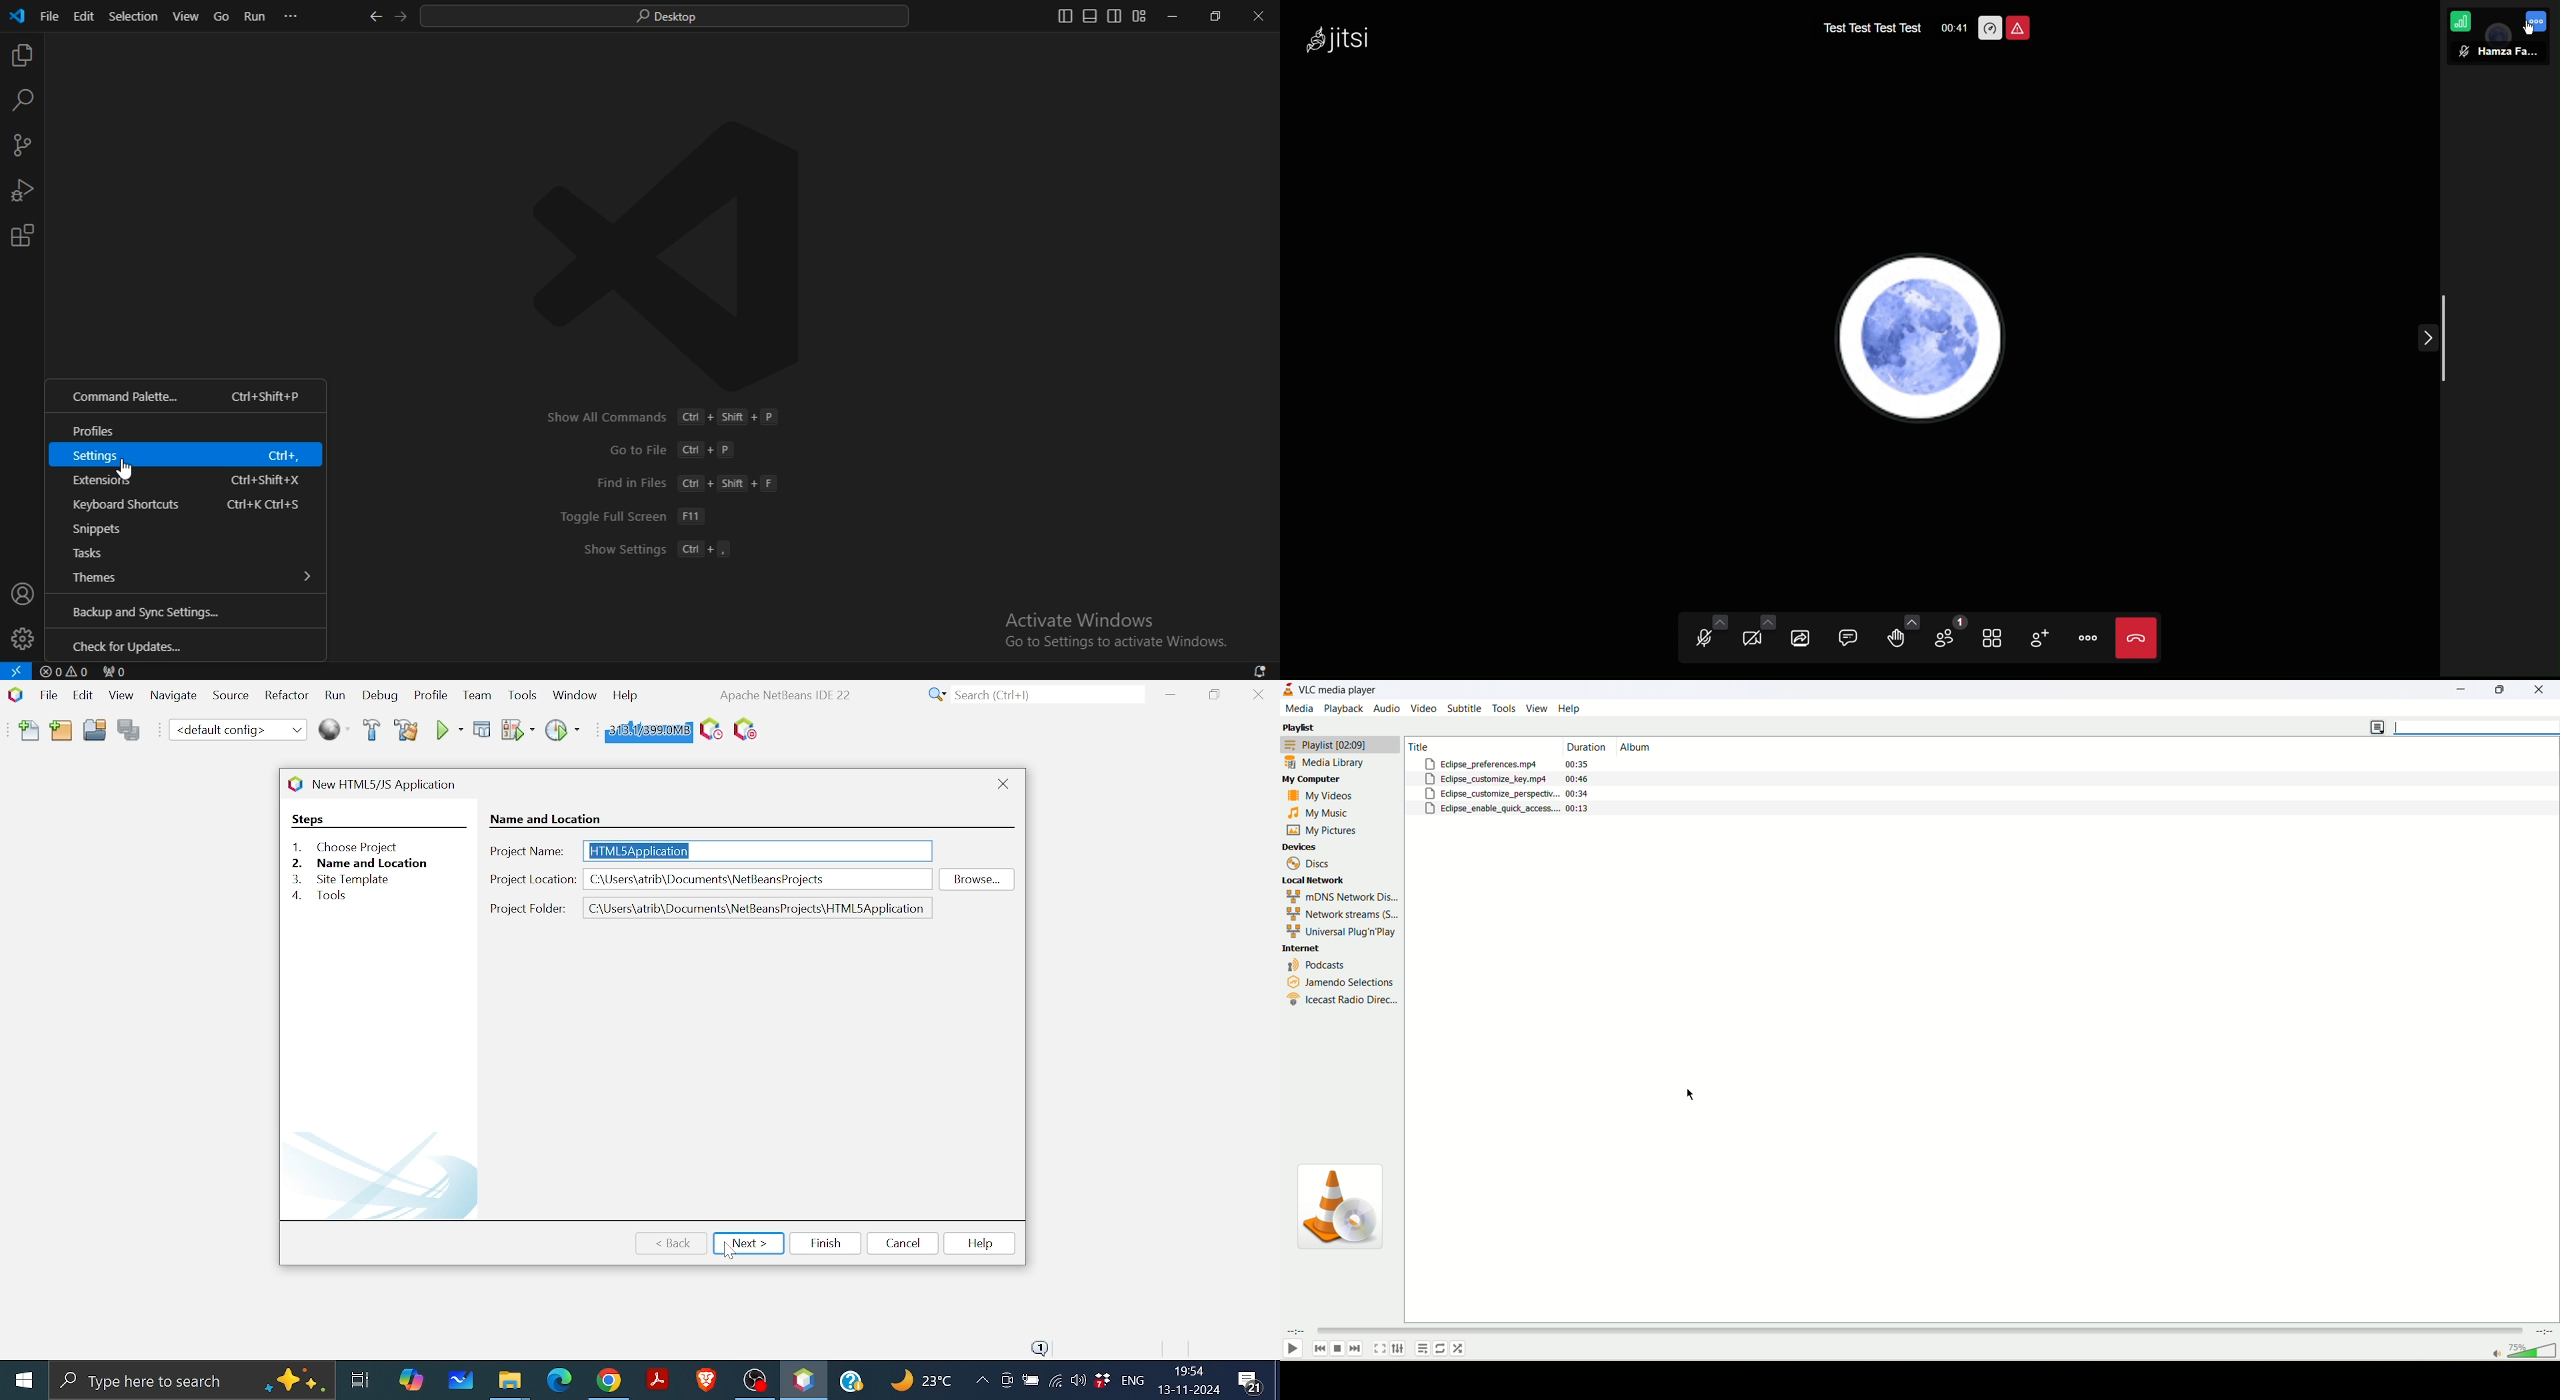 The height and width of the screenshot is (1400, 2576). What do you see at coordinates (1491, 808) in the screenshot?
I see `Eclipse_enable_quick_access....` at bounding box center [1491, 808].